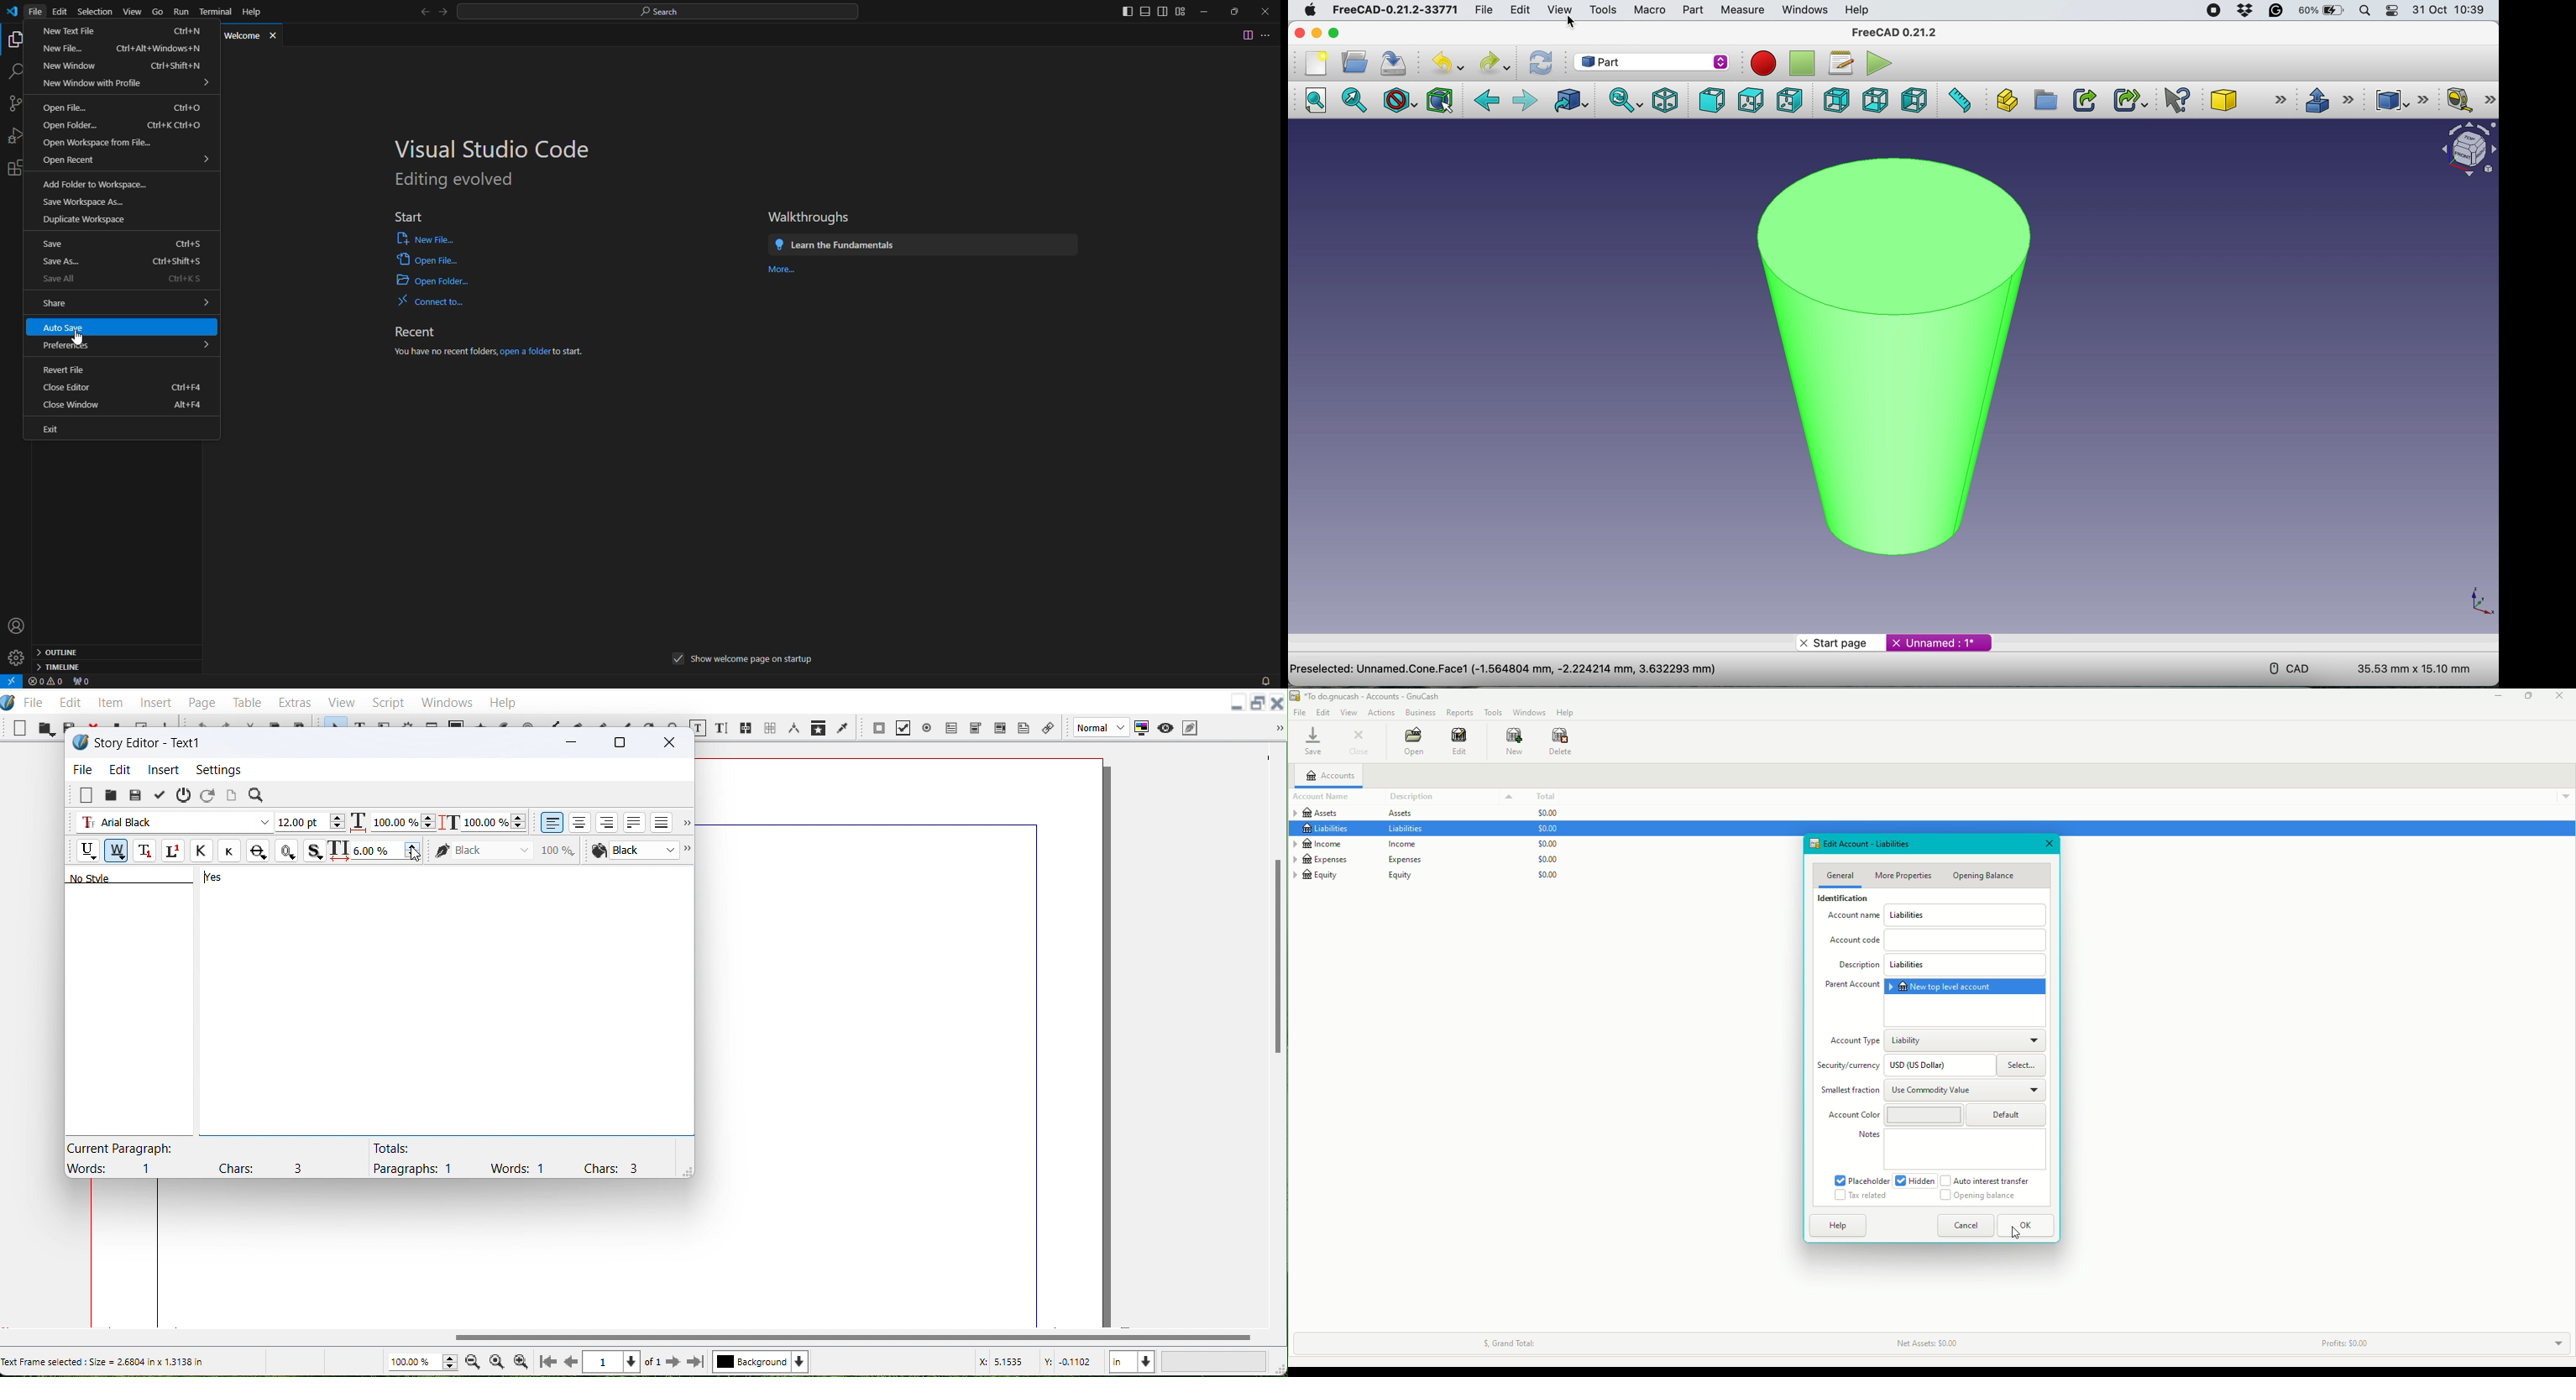 The width and height of the screenshot is (2576, 1400). What do you see at coordinates (1966, 915) in the screenshot?
I see `Liabilities` at bounding box center [1966, 915].